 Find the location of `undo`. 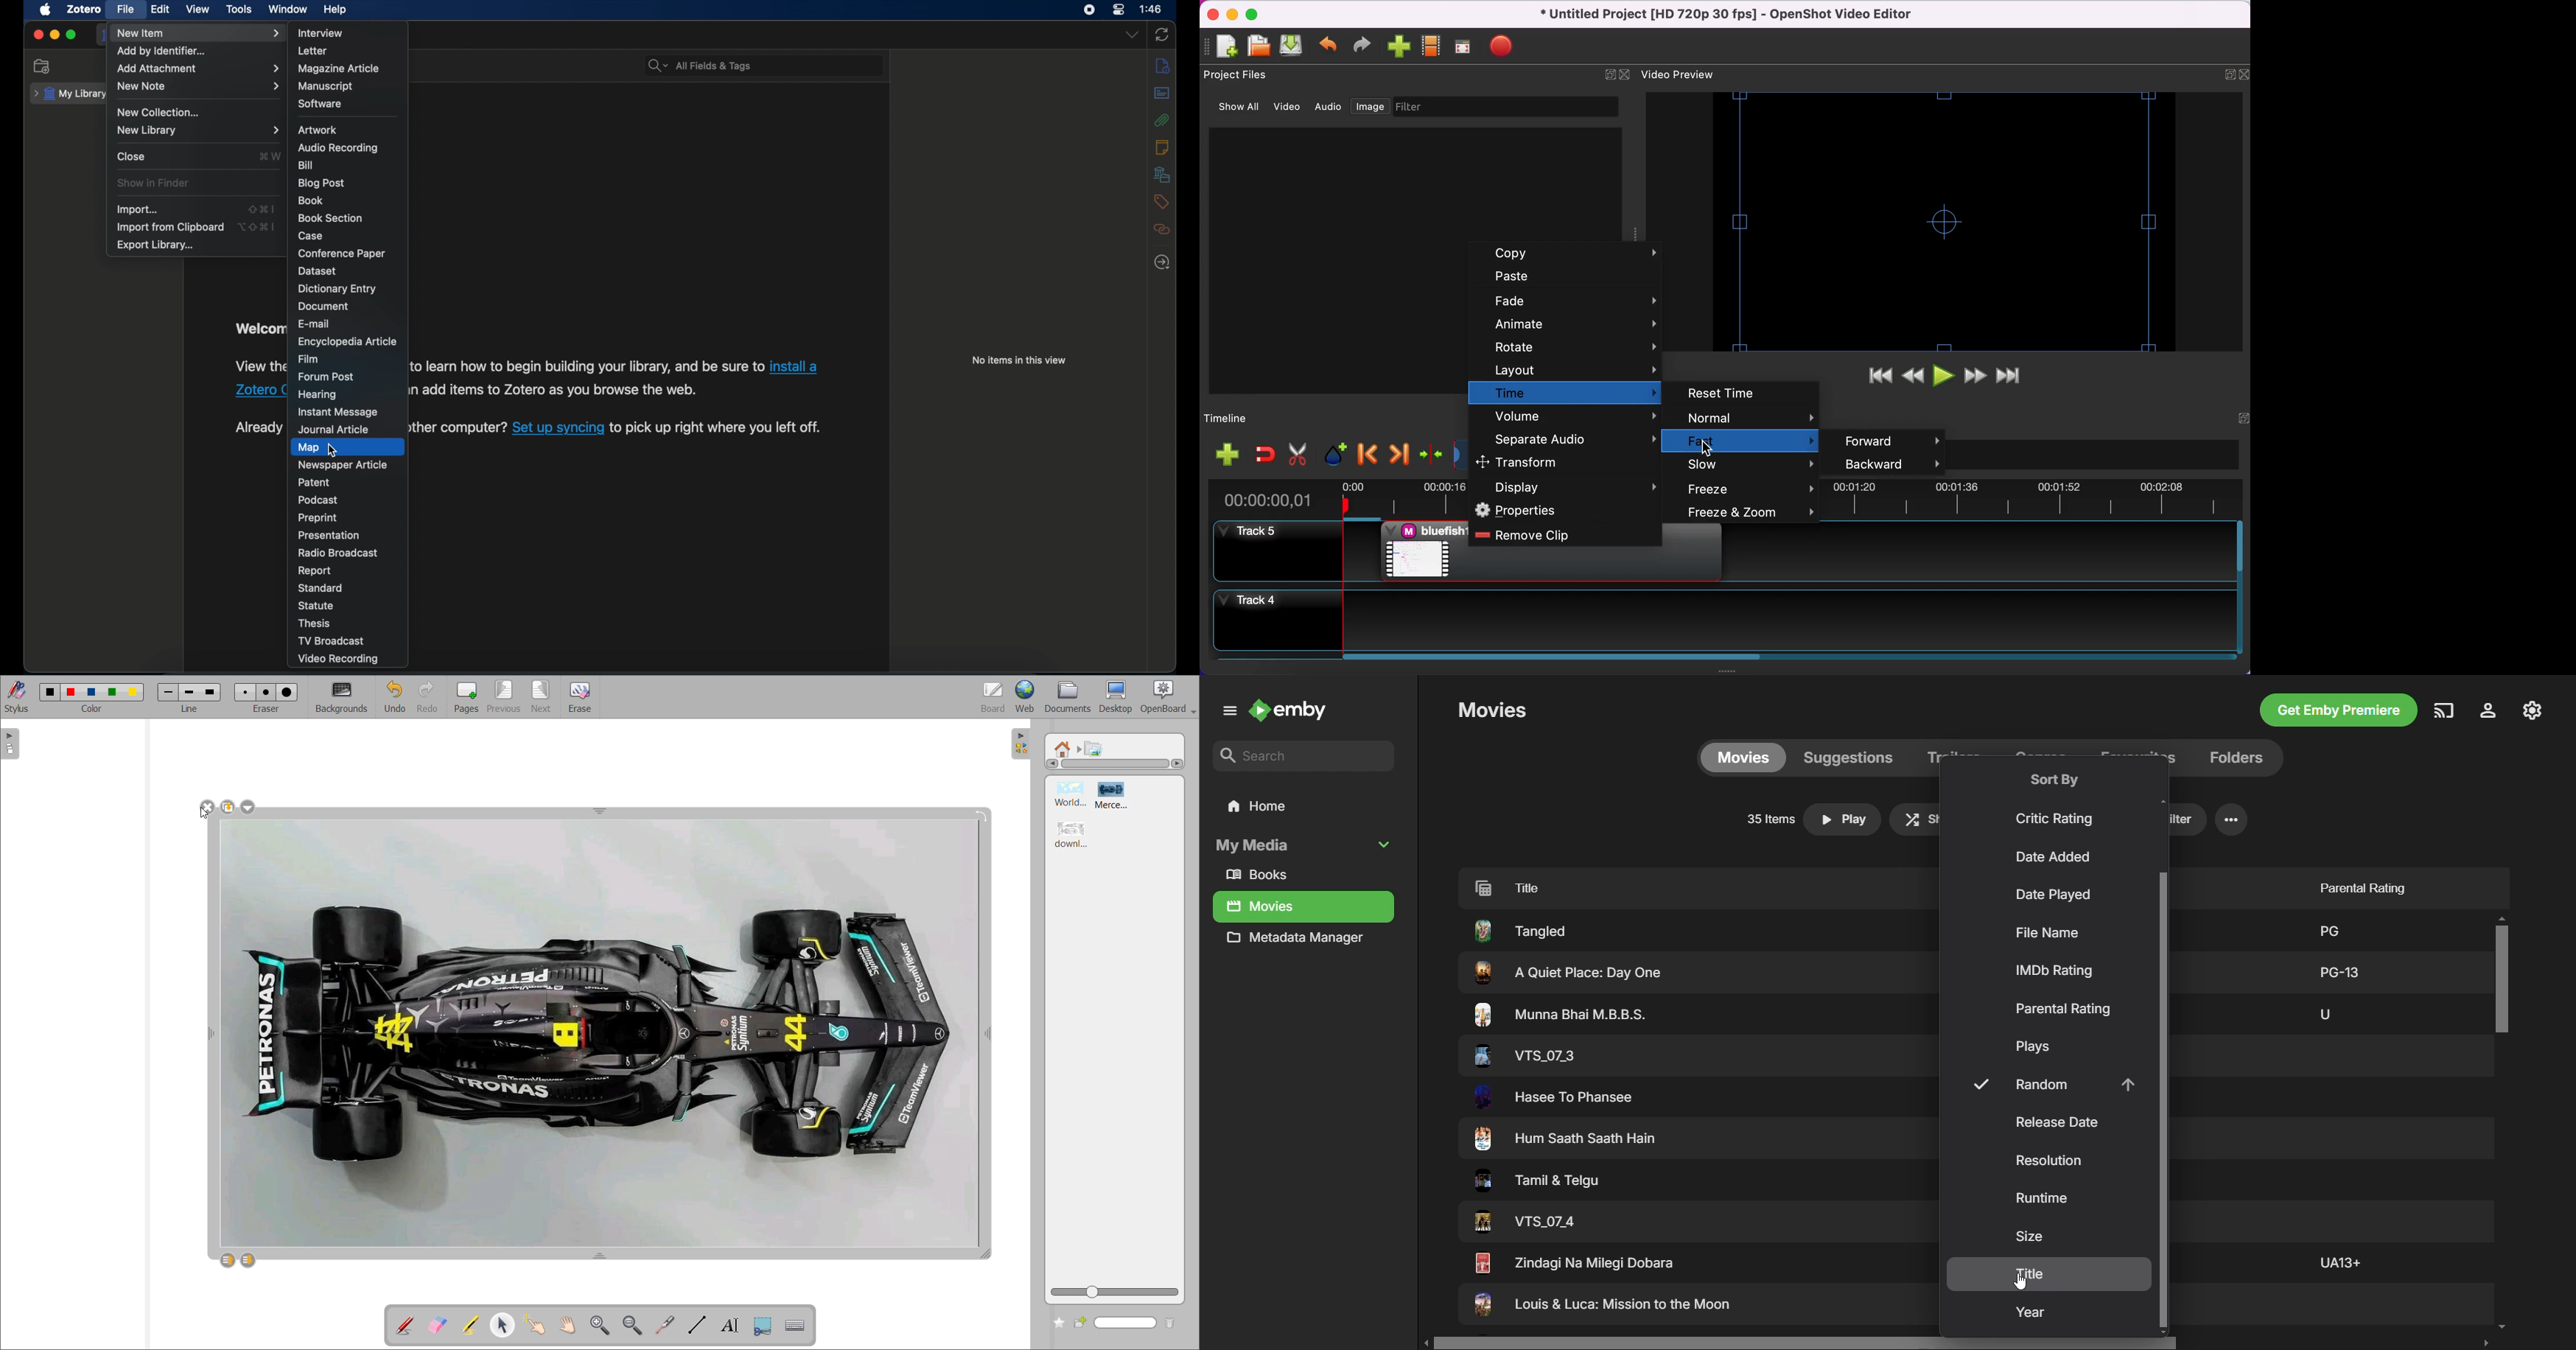

undo is located at coordinates (1331, 47).